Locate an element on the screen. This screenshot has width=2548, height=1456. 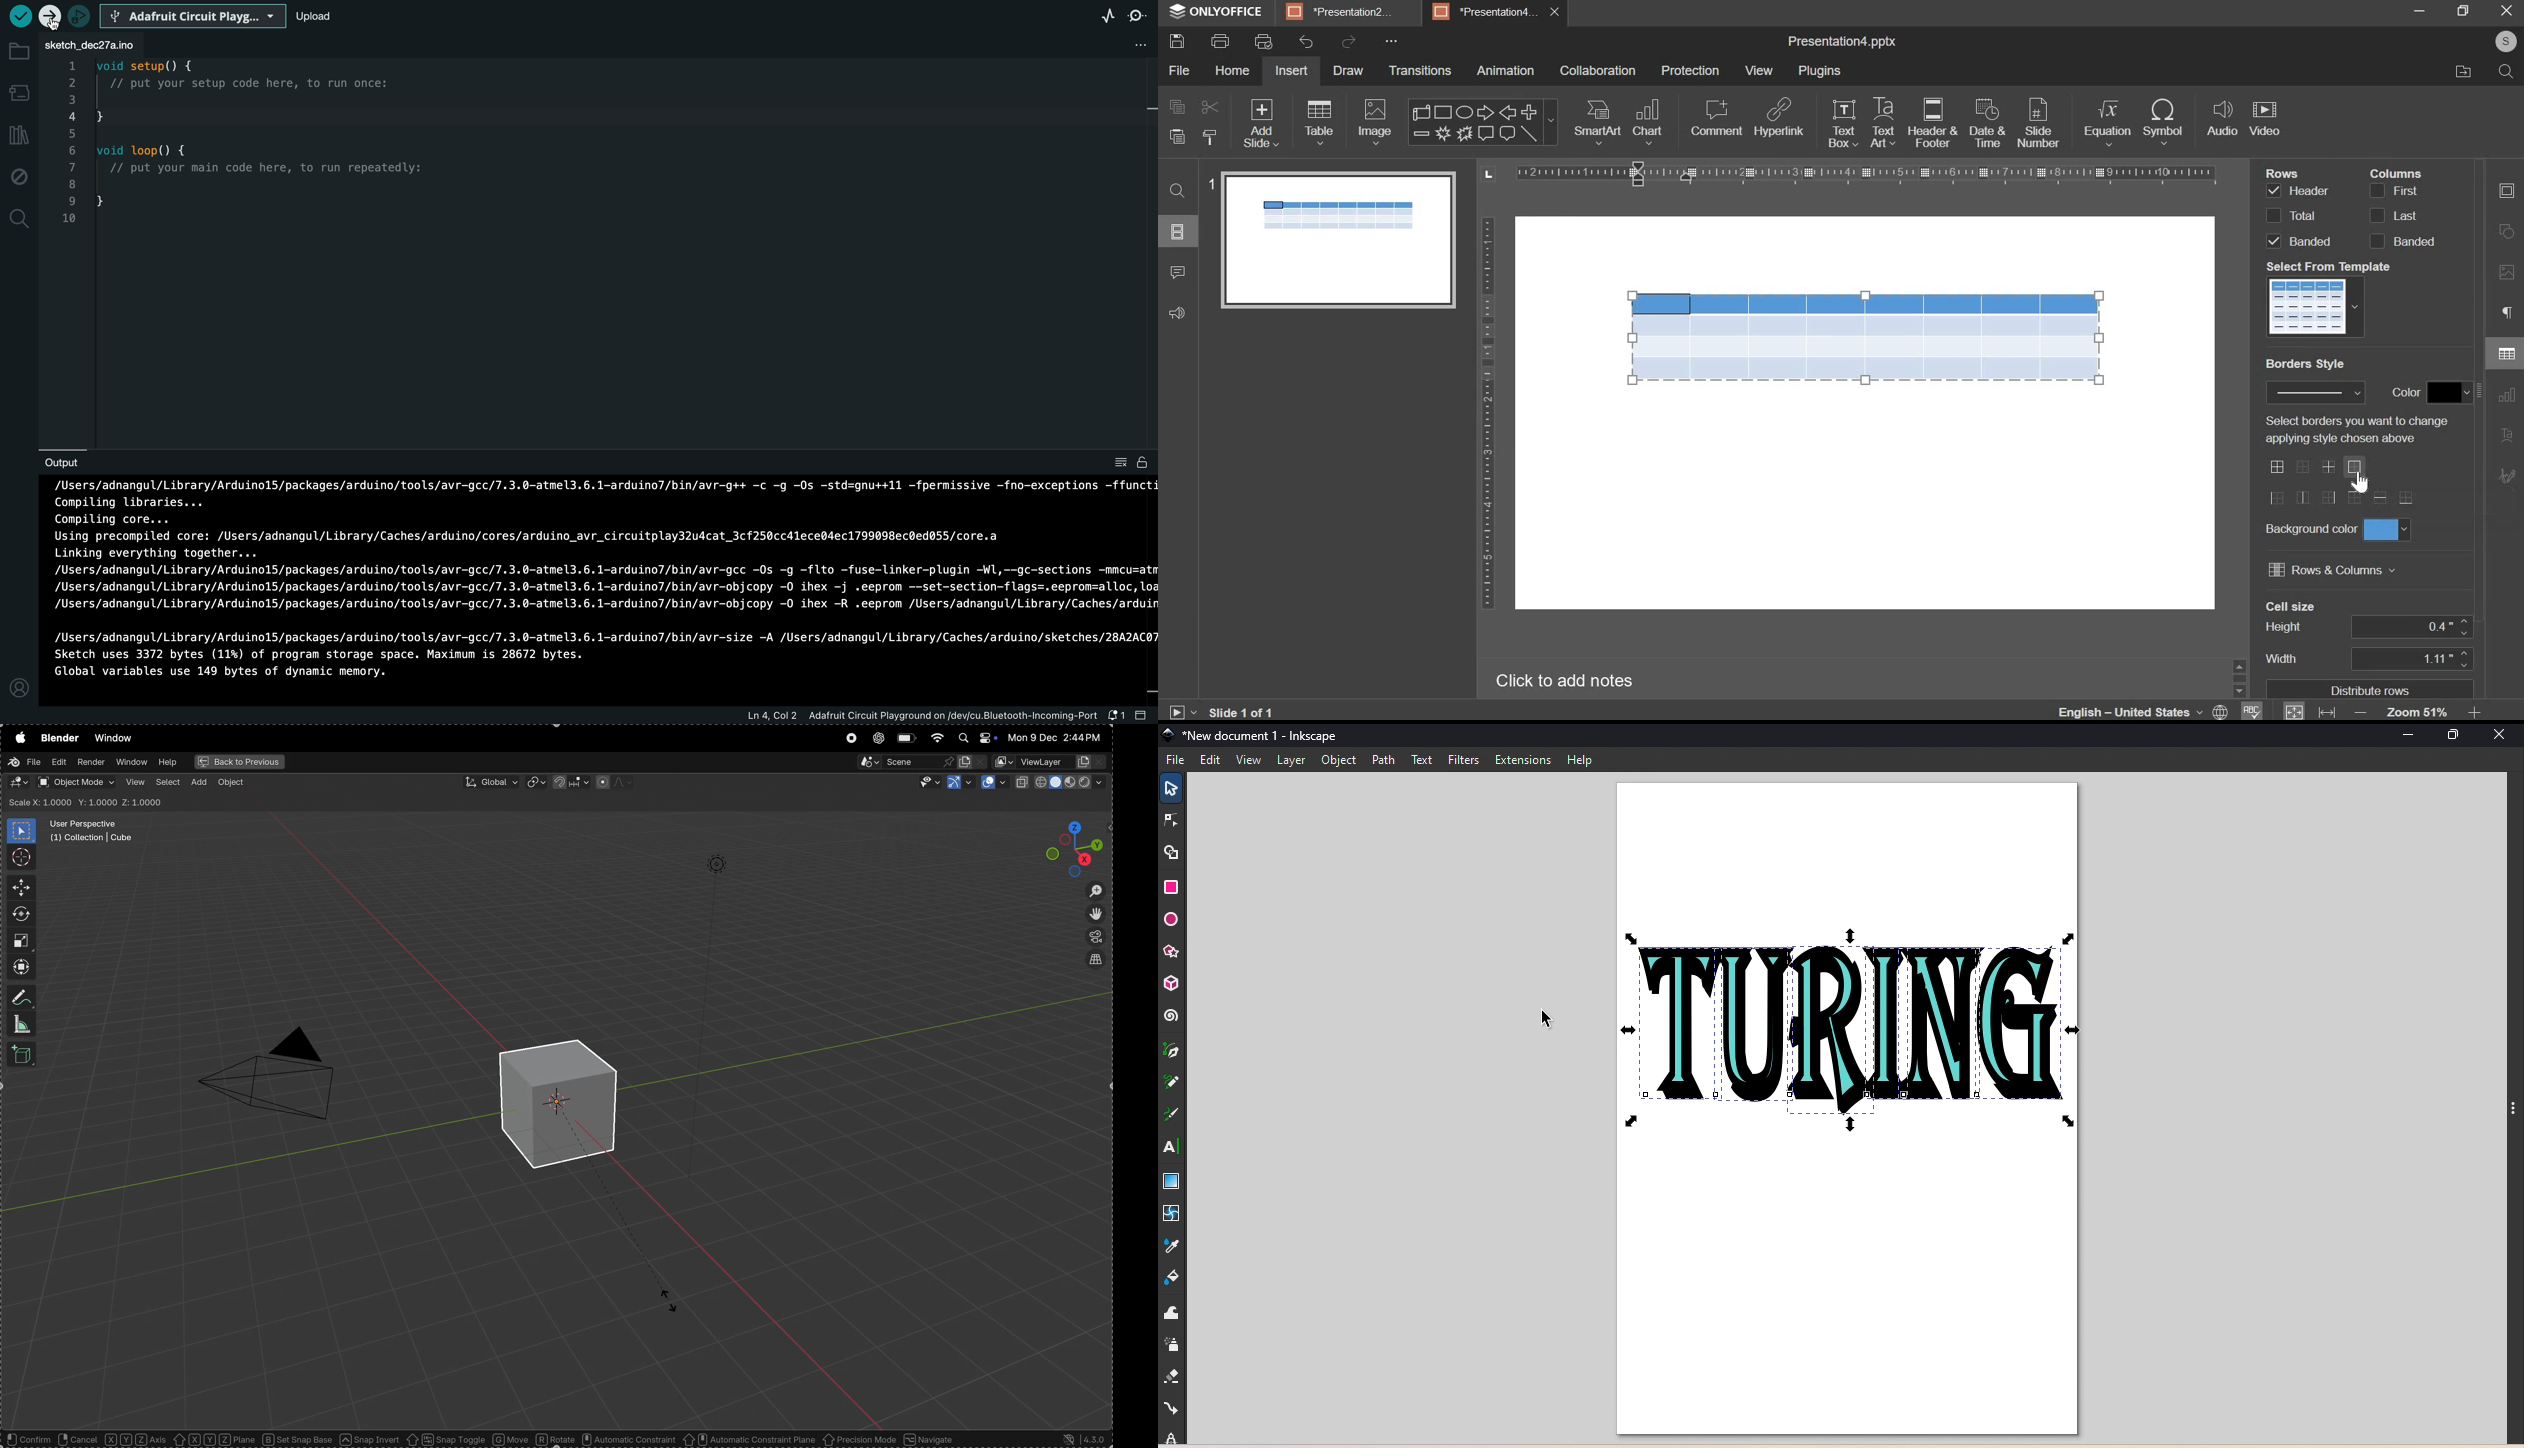
rows is located at coordinates (2281, 174).